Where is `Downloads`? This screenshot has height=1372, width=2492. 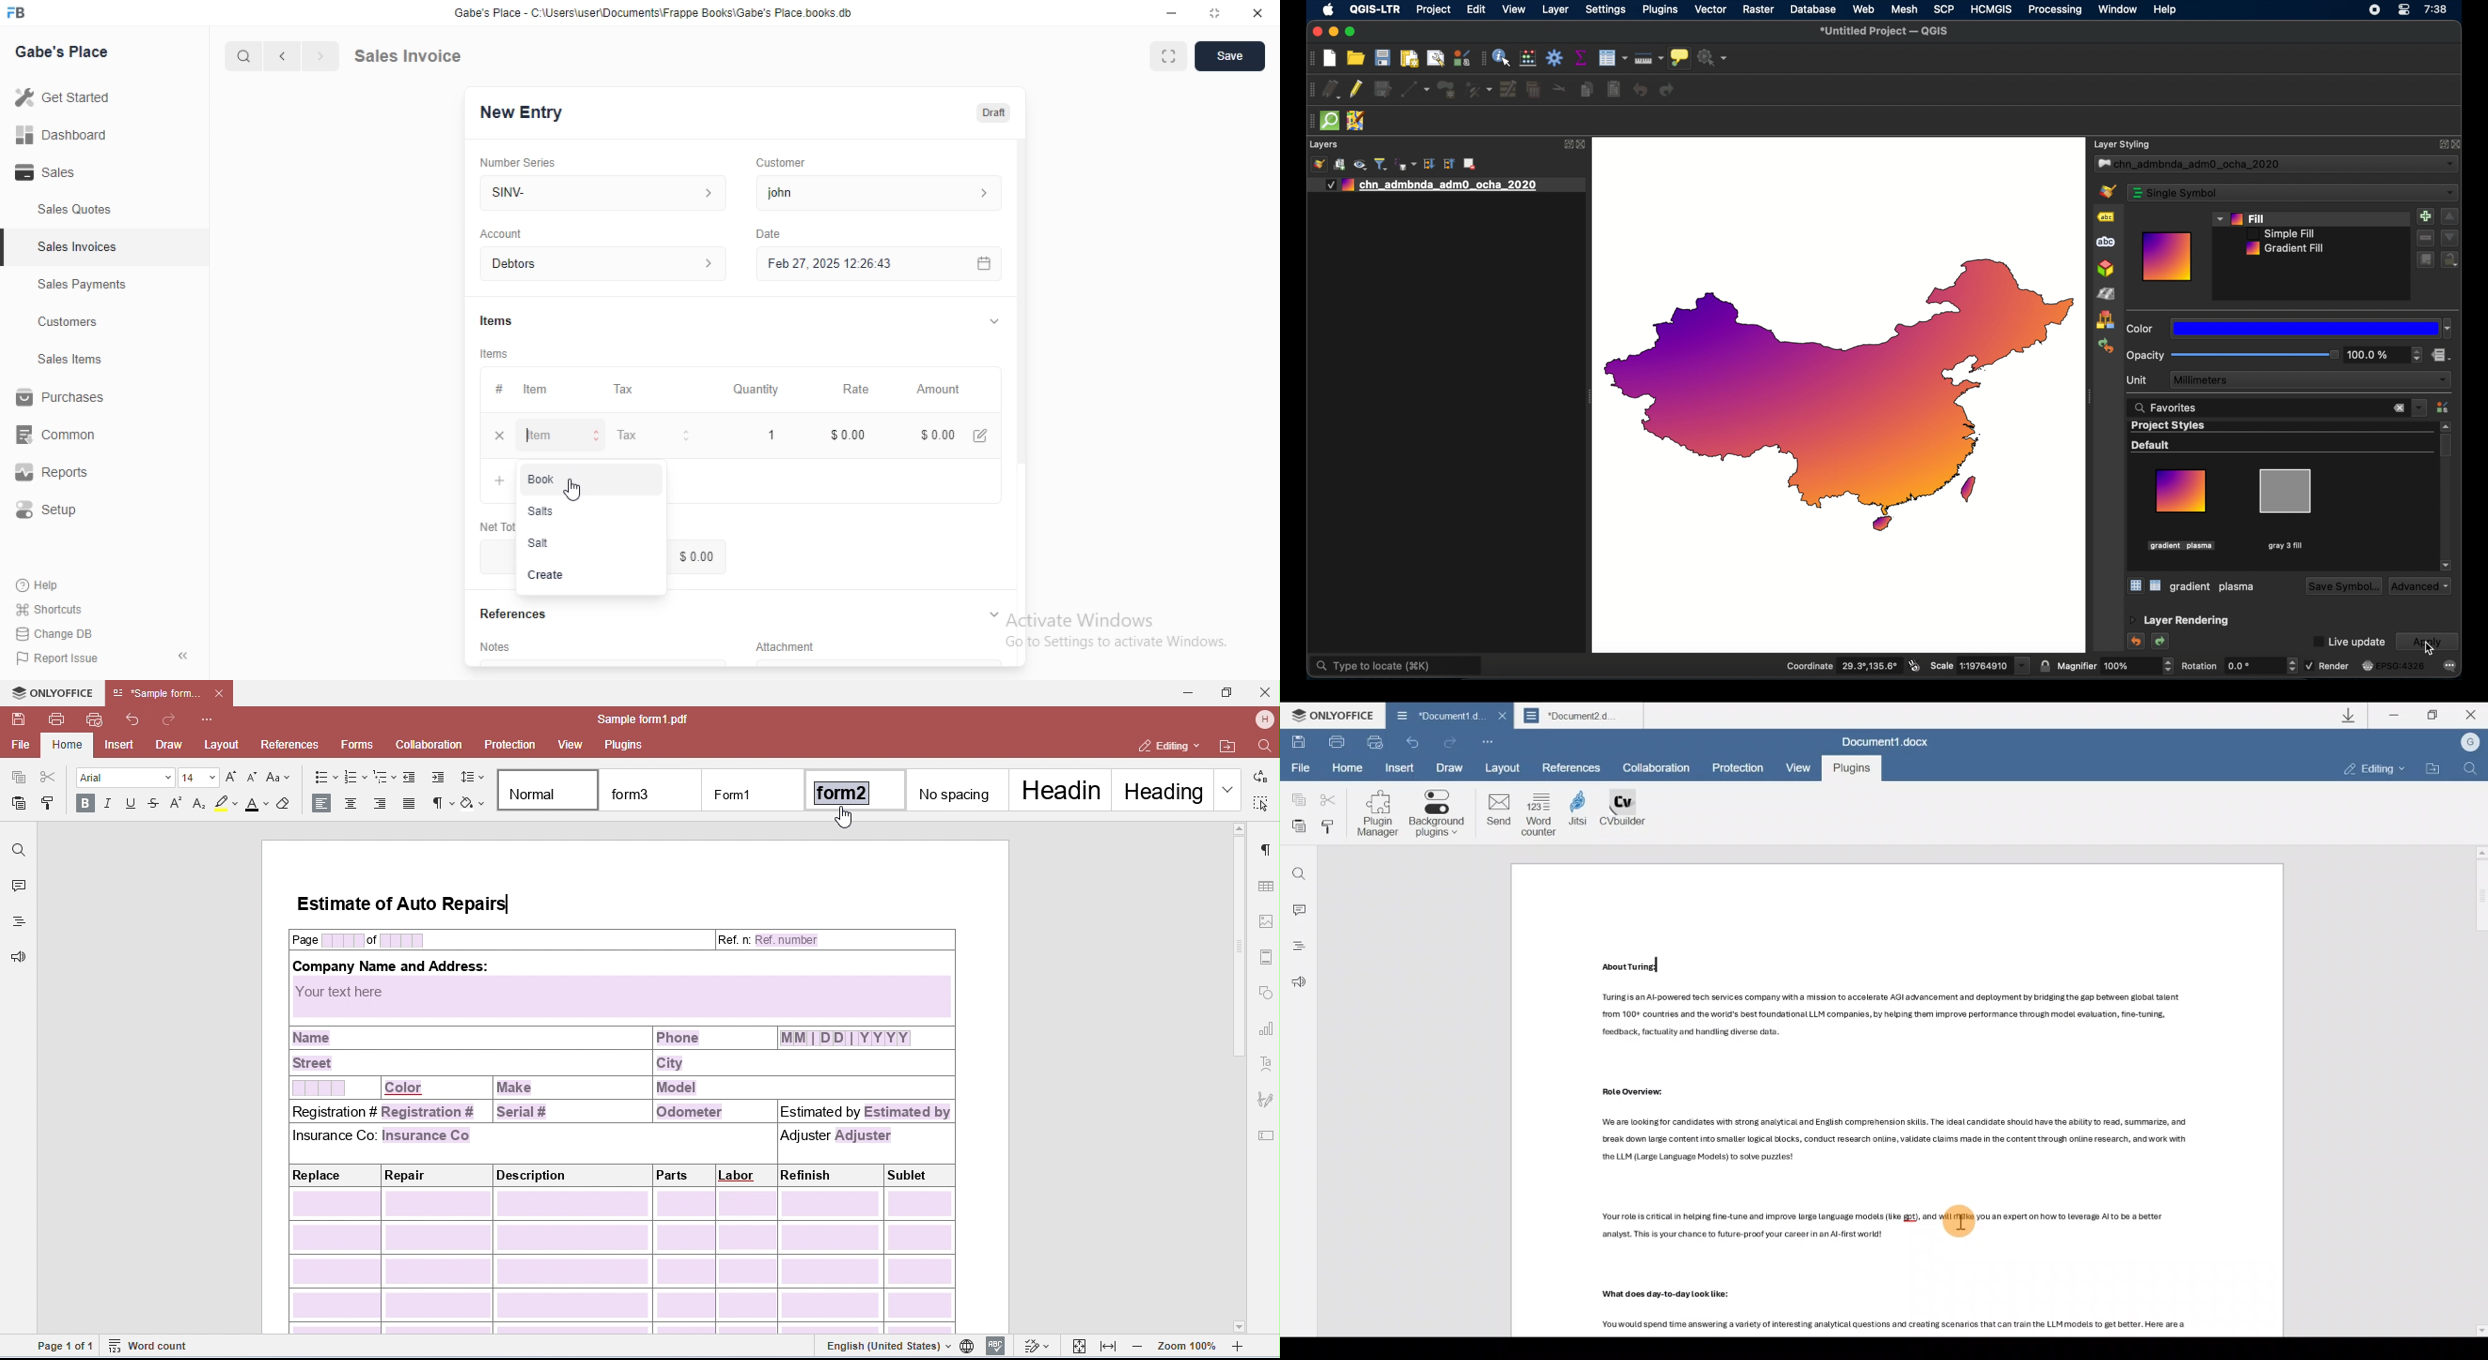
Downloads is located at coordinates (2346, 715).